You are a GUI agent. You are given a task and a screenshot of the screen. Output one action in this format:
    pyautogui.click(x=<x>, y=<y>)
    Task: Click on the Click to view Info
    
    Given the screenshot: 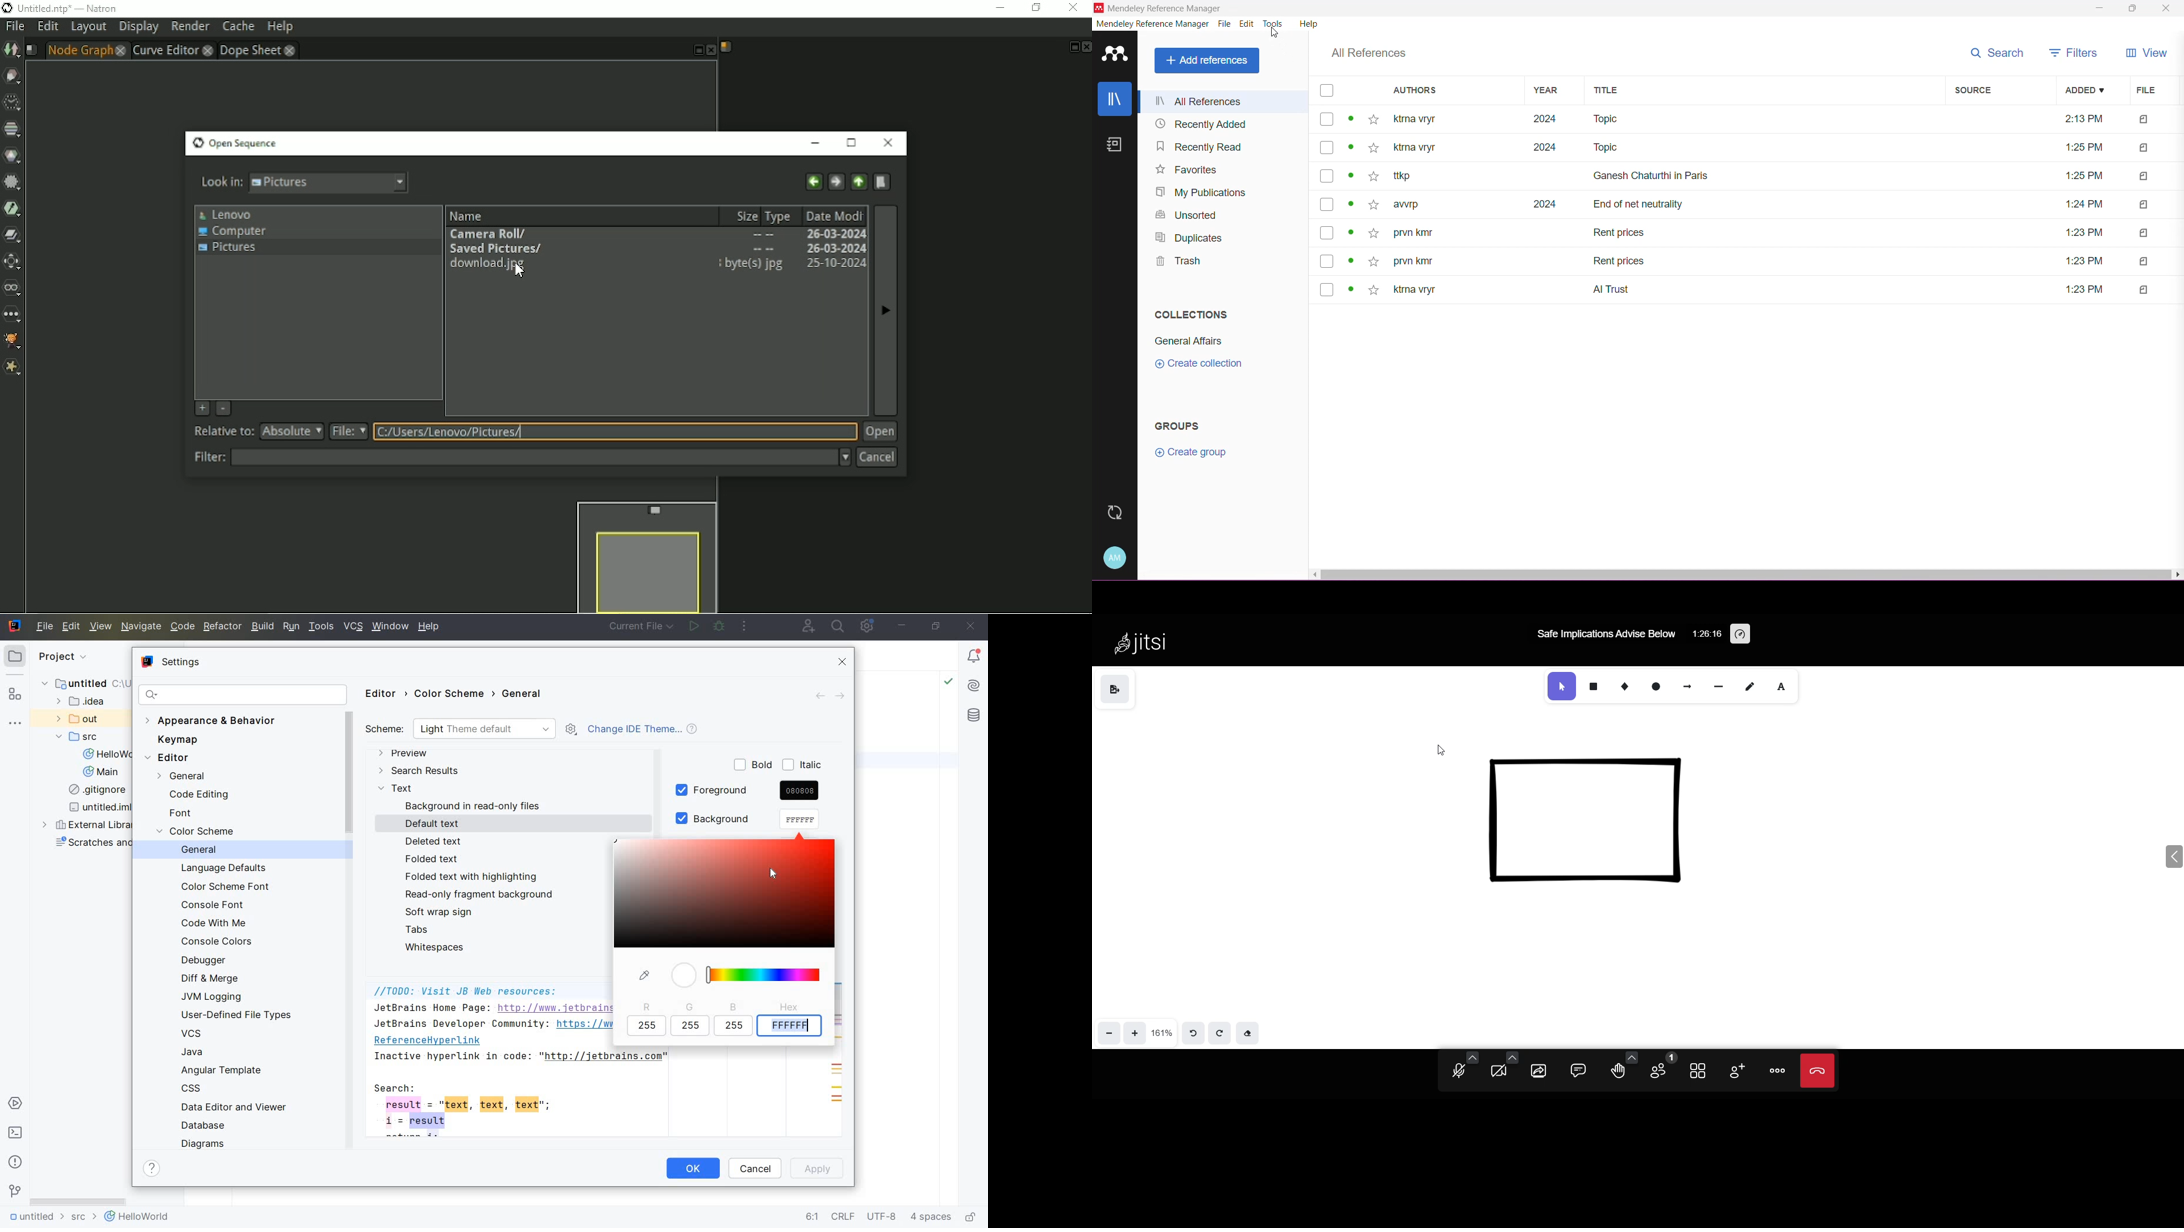 What is the action you would take?
    pyautogui.click(x=1352, y=121)
    